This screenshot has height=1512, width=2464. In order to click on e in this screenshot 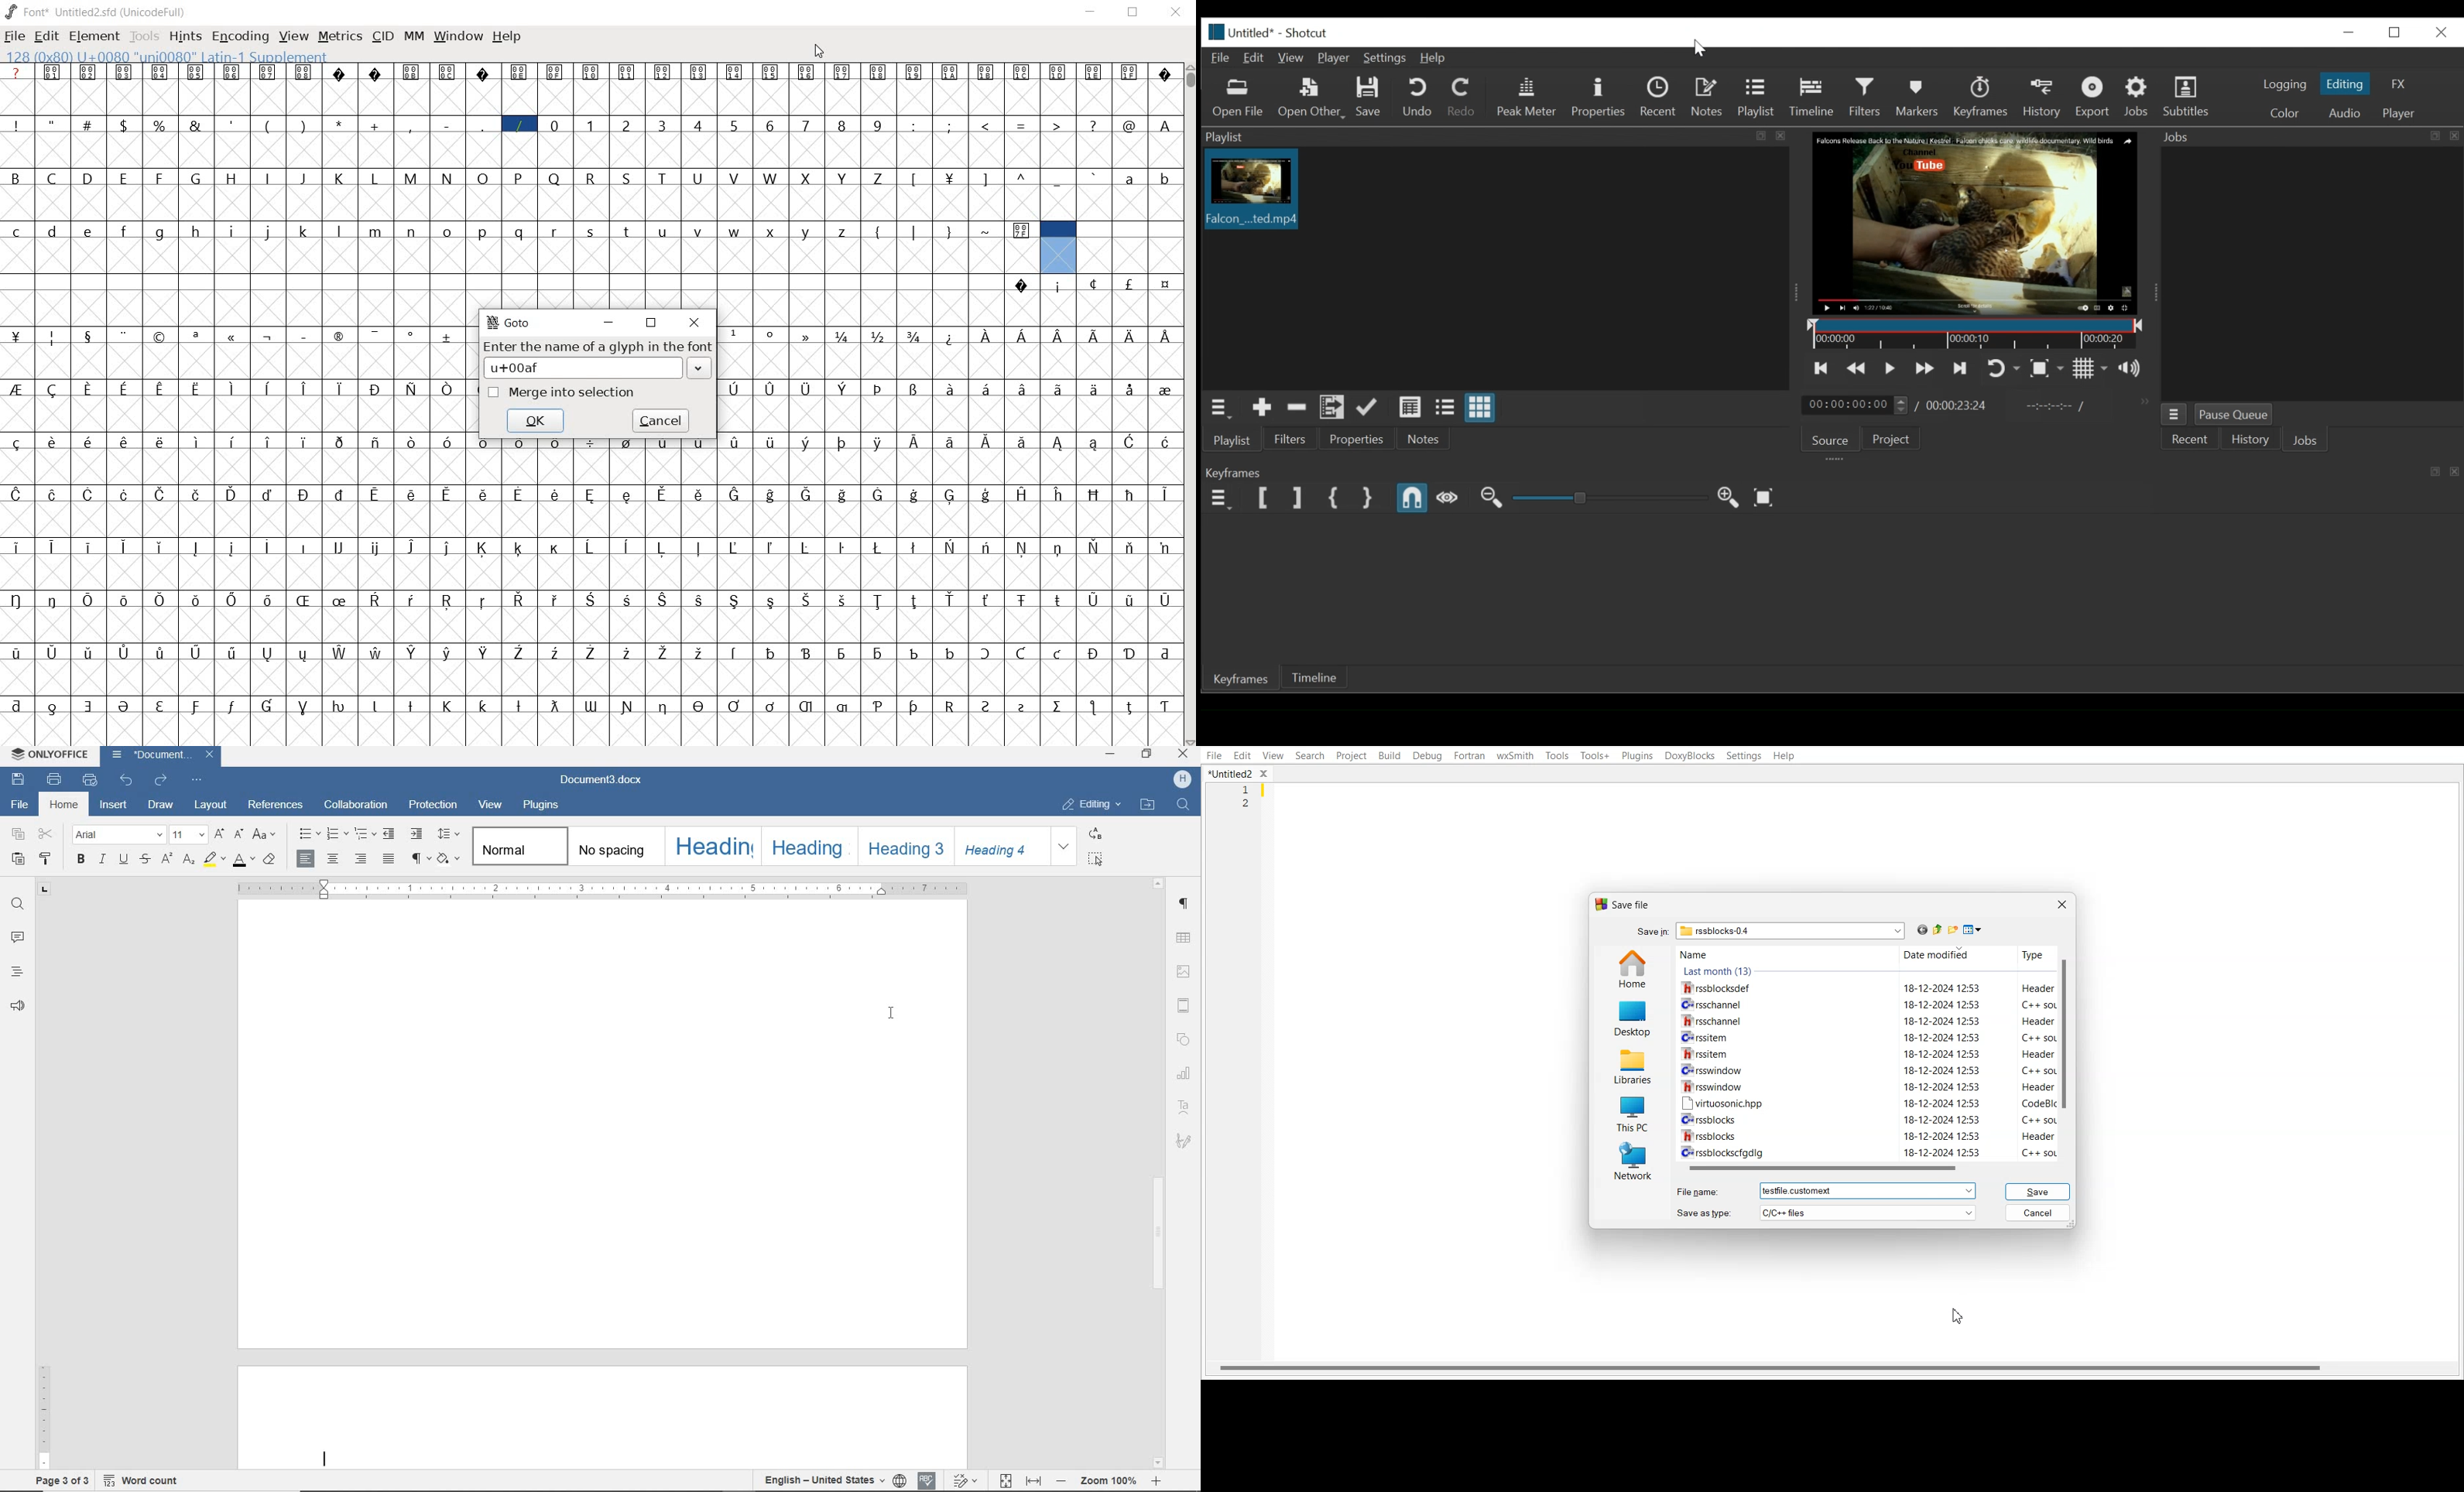, I will do `click(89, 230)`.